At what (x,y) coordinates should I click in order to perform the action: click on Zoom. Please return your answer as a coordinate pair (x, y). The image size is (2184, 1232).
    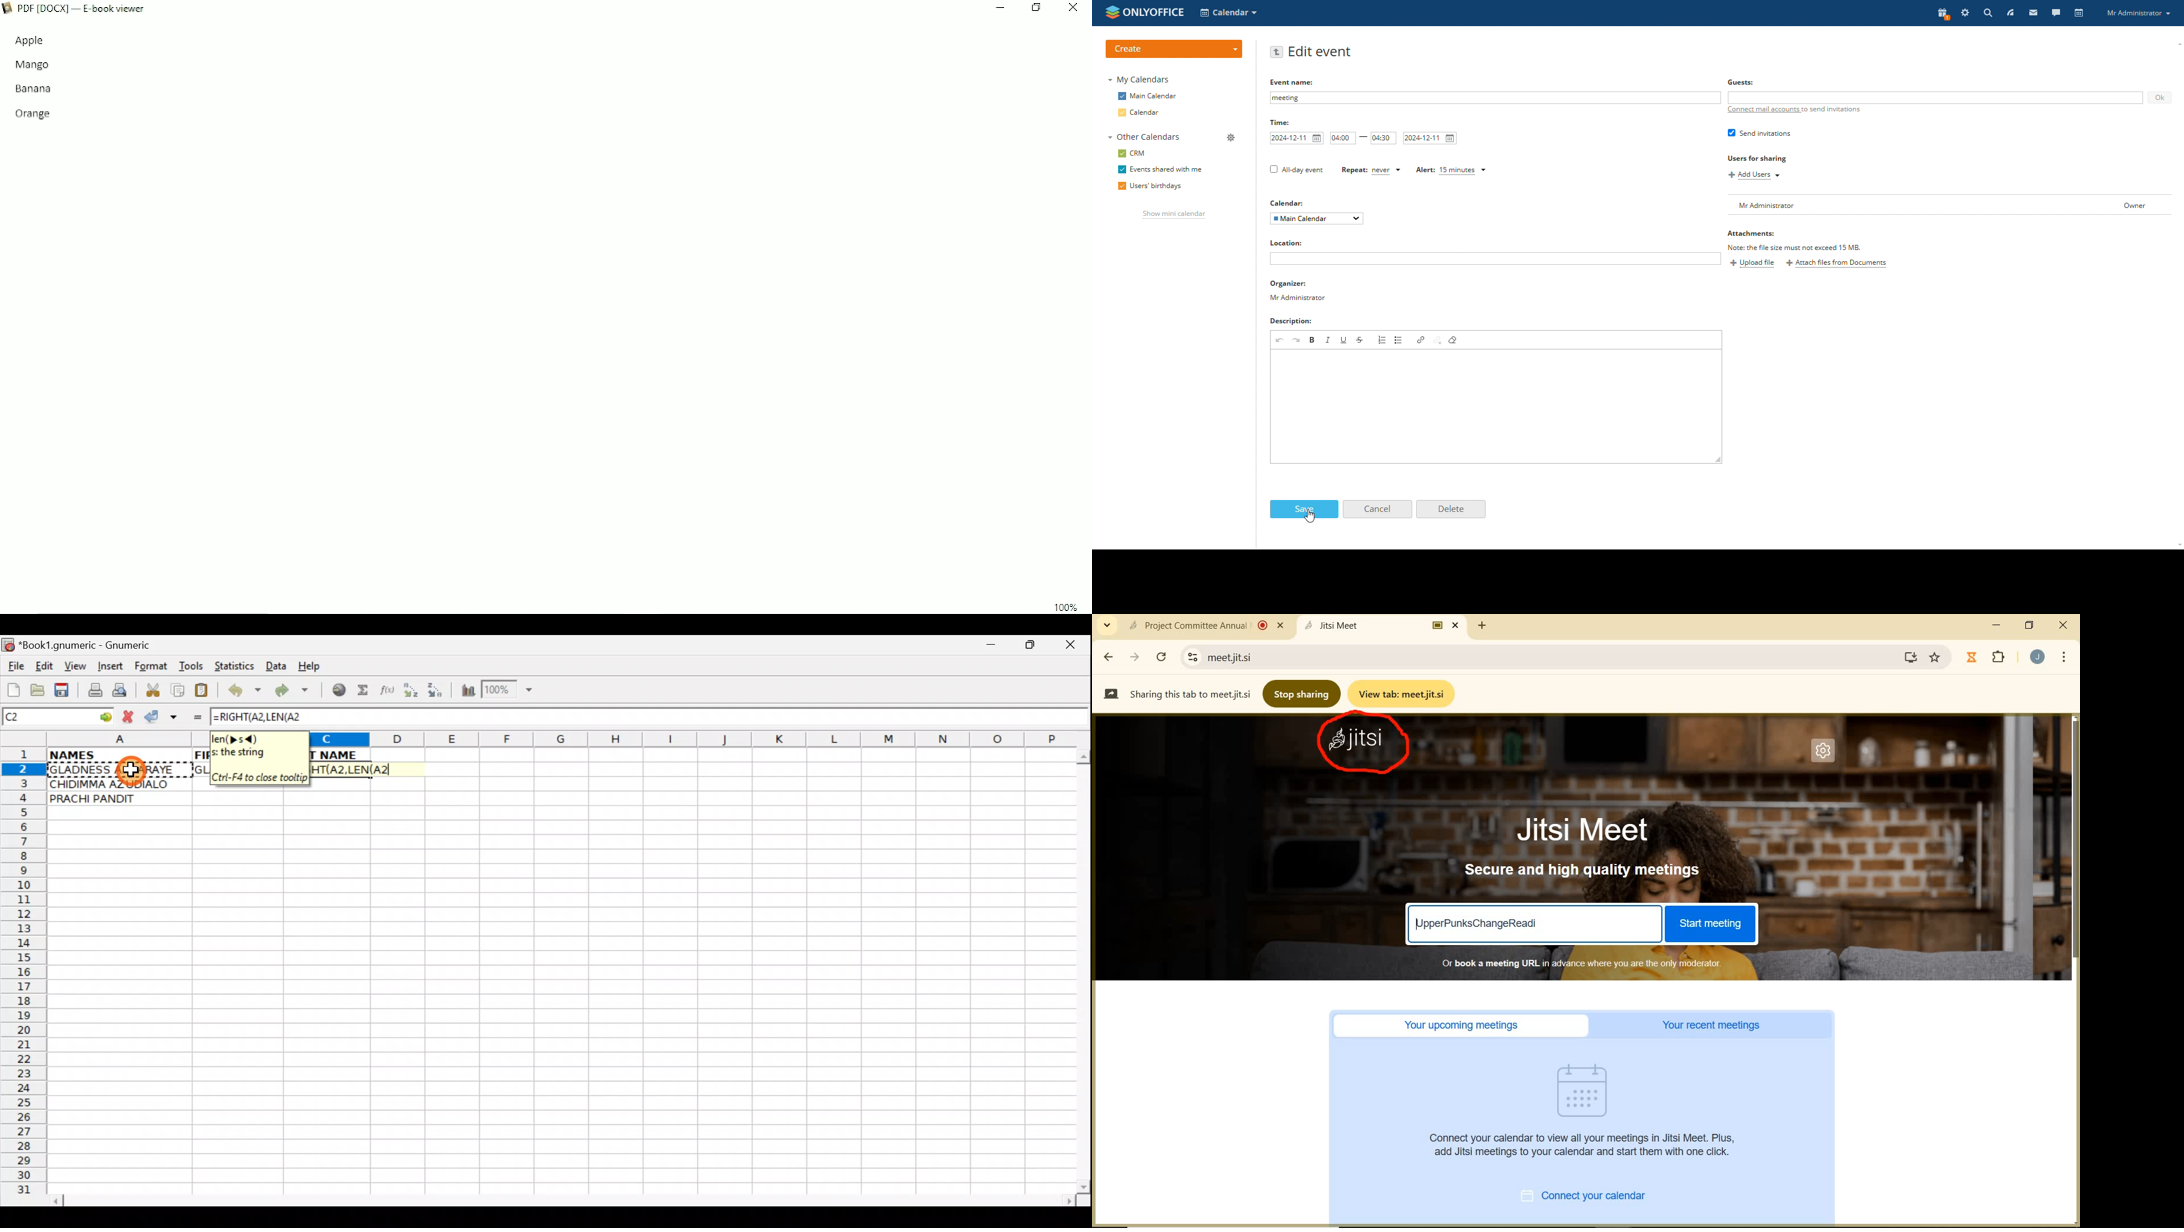
    Looking at the image, I should click on (509, 691).